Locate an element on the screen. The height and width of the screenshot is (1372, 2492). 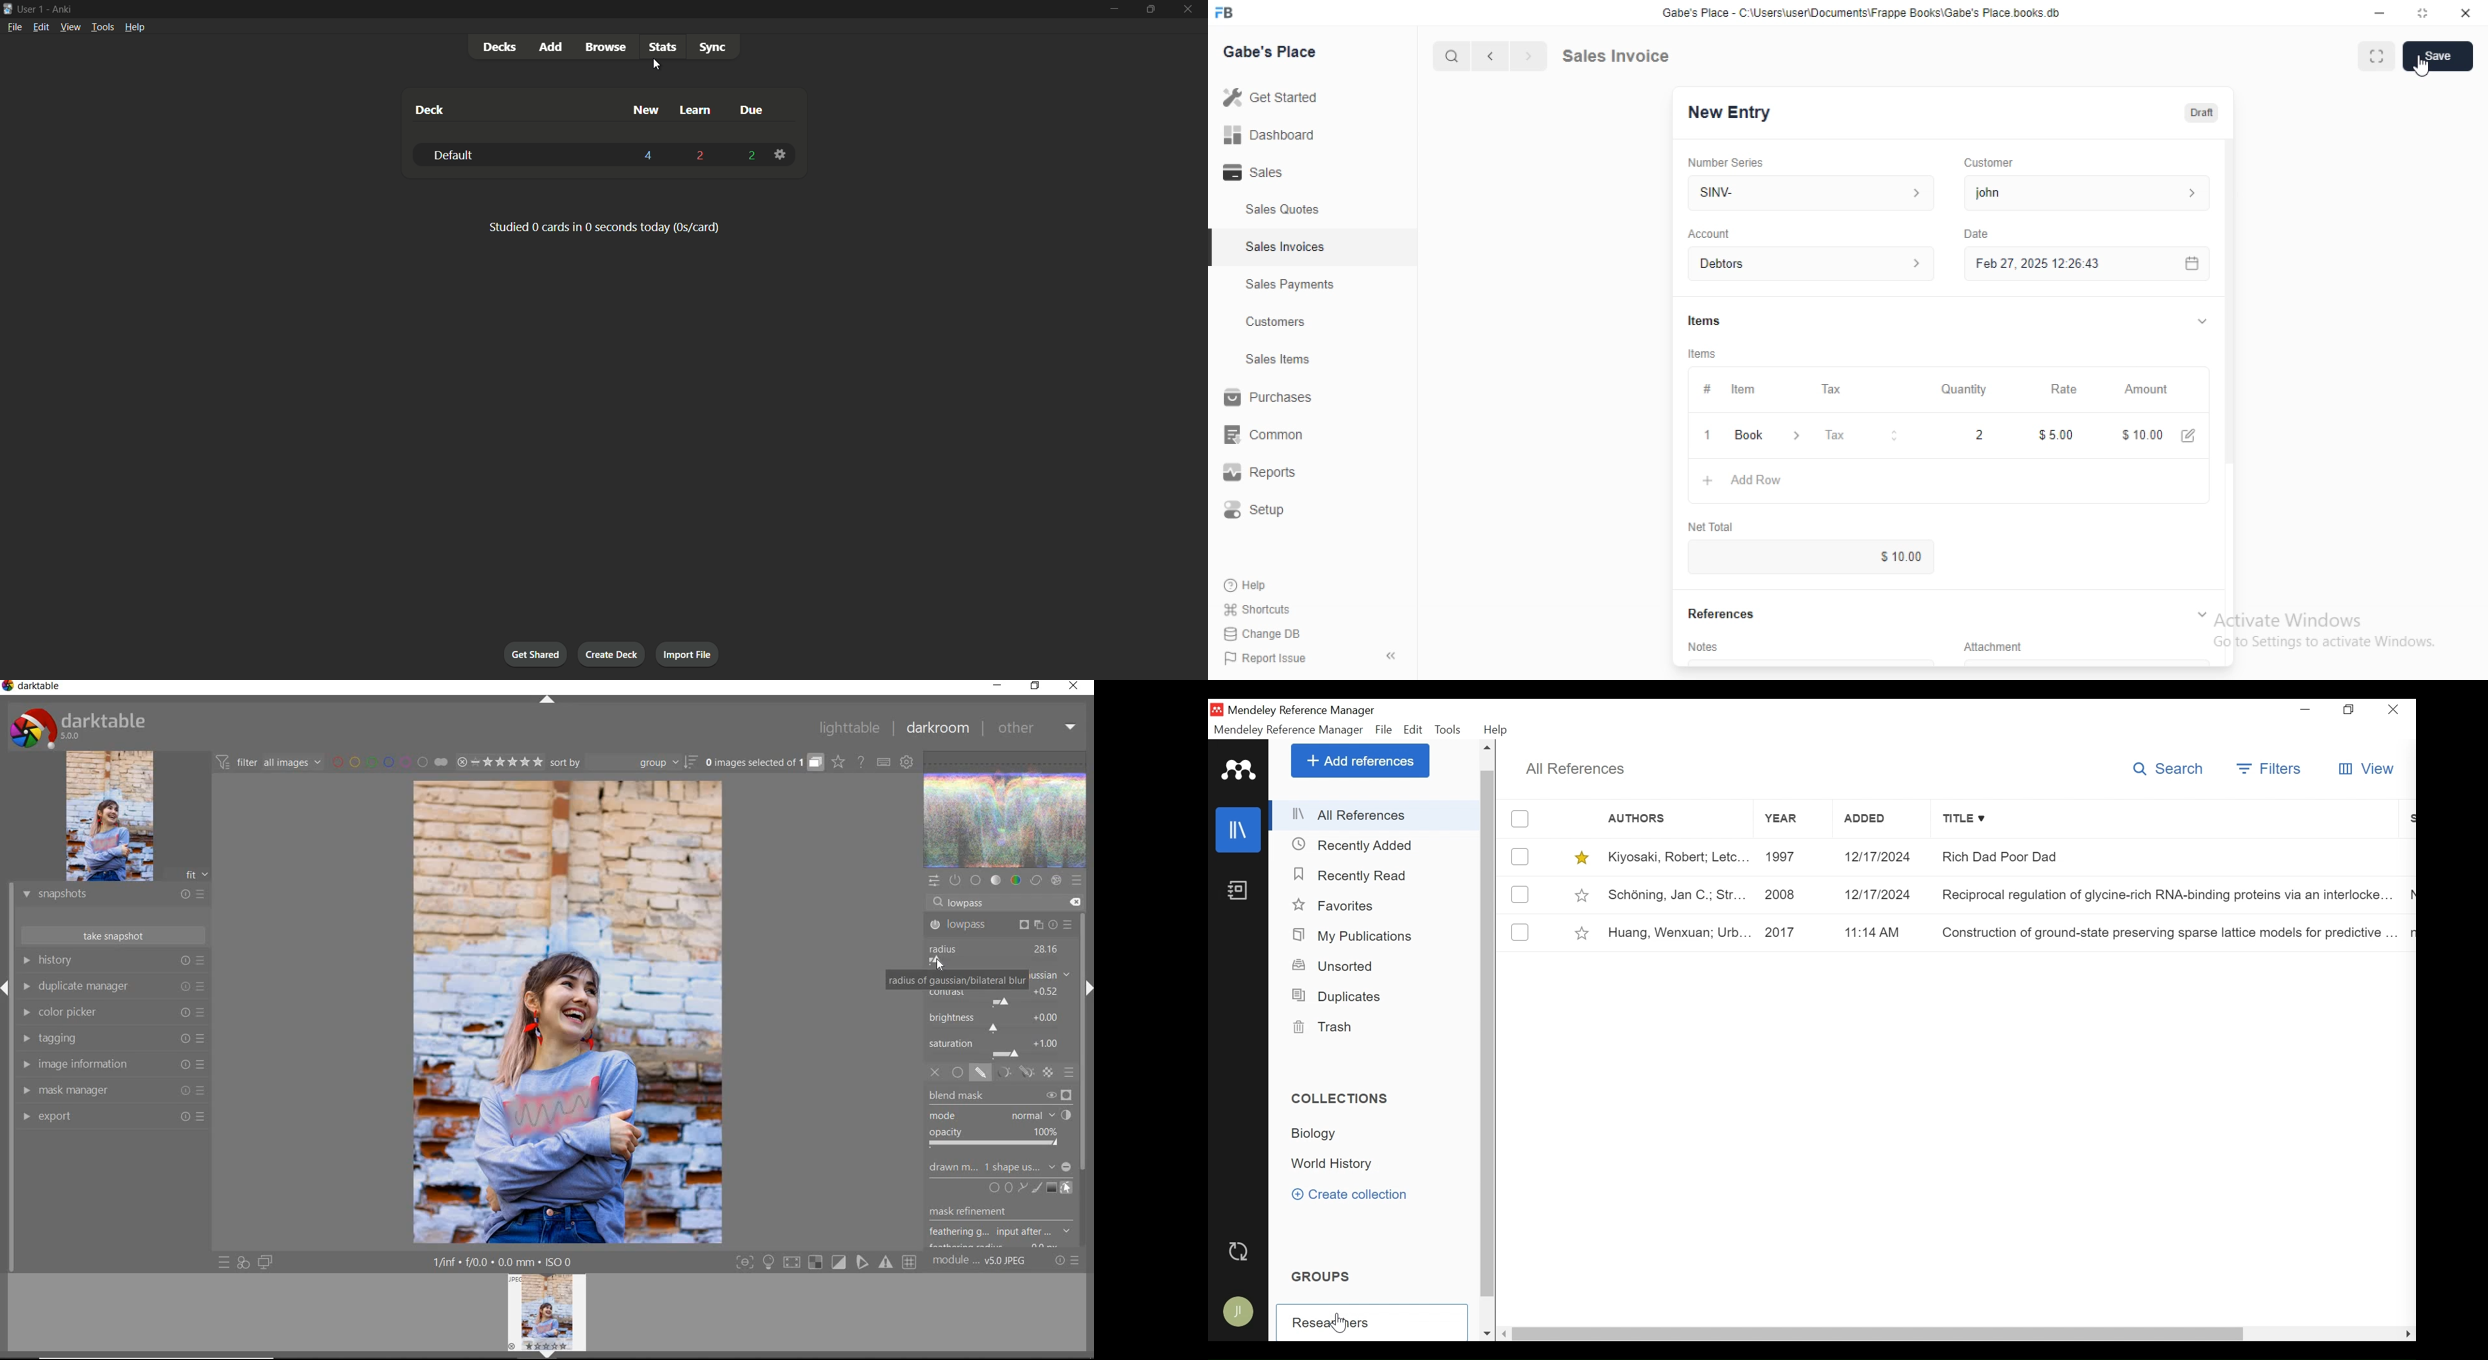
Setup is located at coordinates (1256, 507).